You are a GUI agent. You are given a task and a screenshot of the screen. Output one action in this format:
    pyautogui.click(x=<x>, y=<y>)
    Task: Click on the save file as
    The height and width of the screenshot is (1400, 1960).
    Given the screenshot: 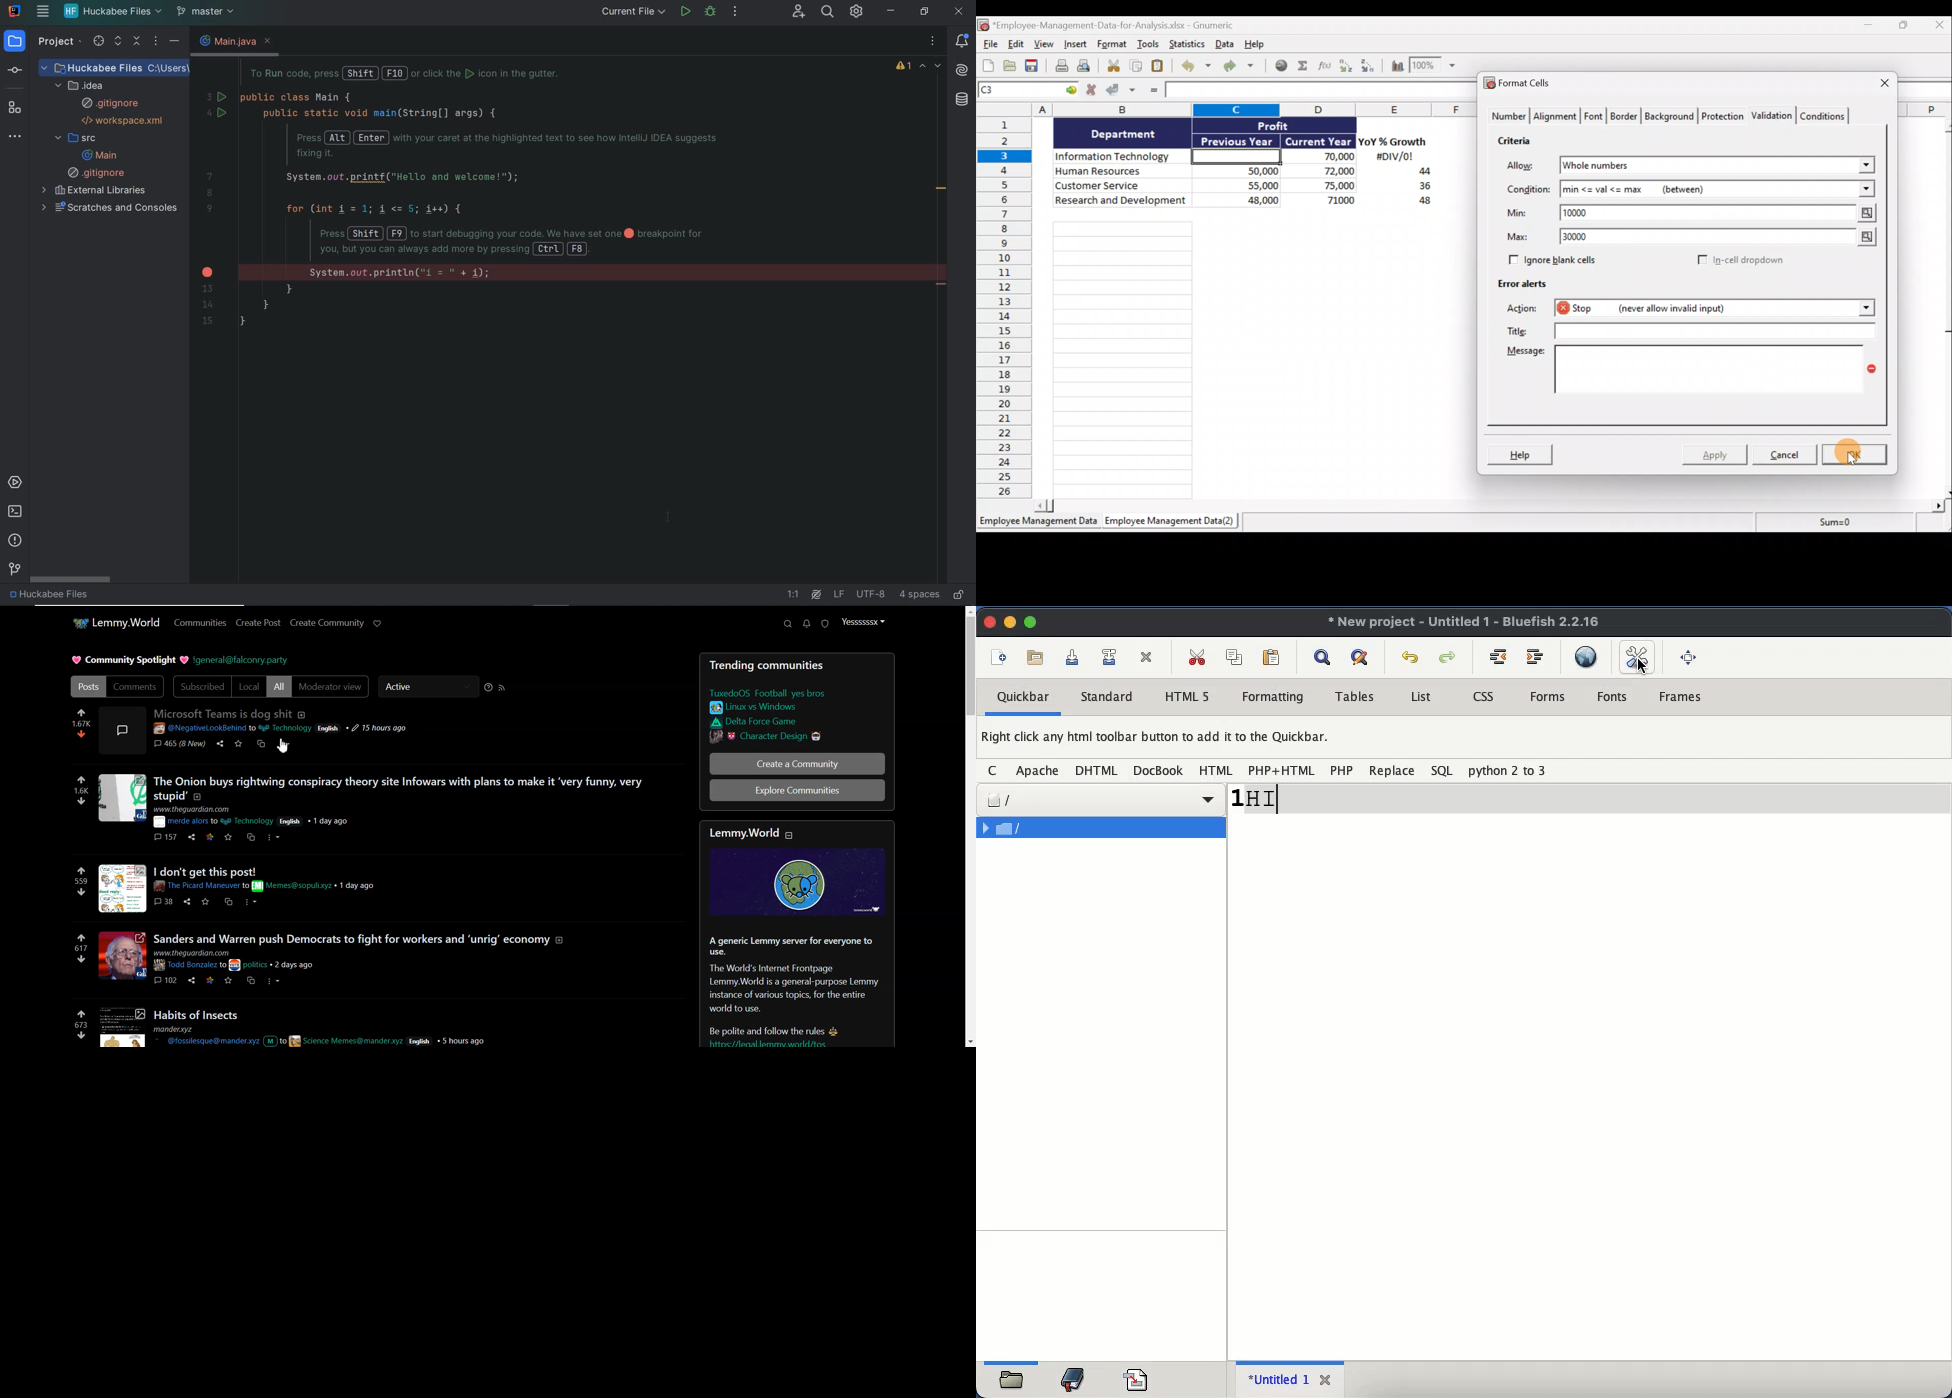 What is the action you would take?
    pyautogui.click(x=1111, y=655)
    